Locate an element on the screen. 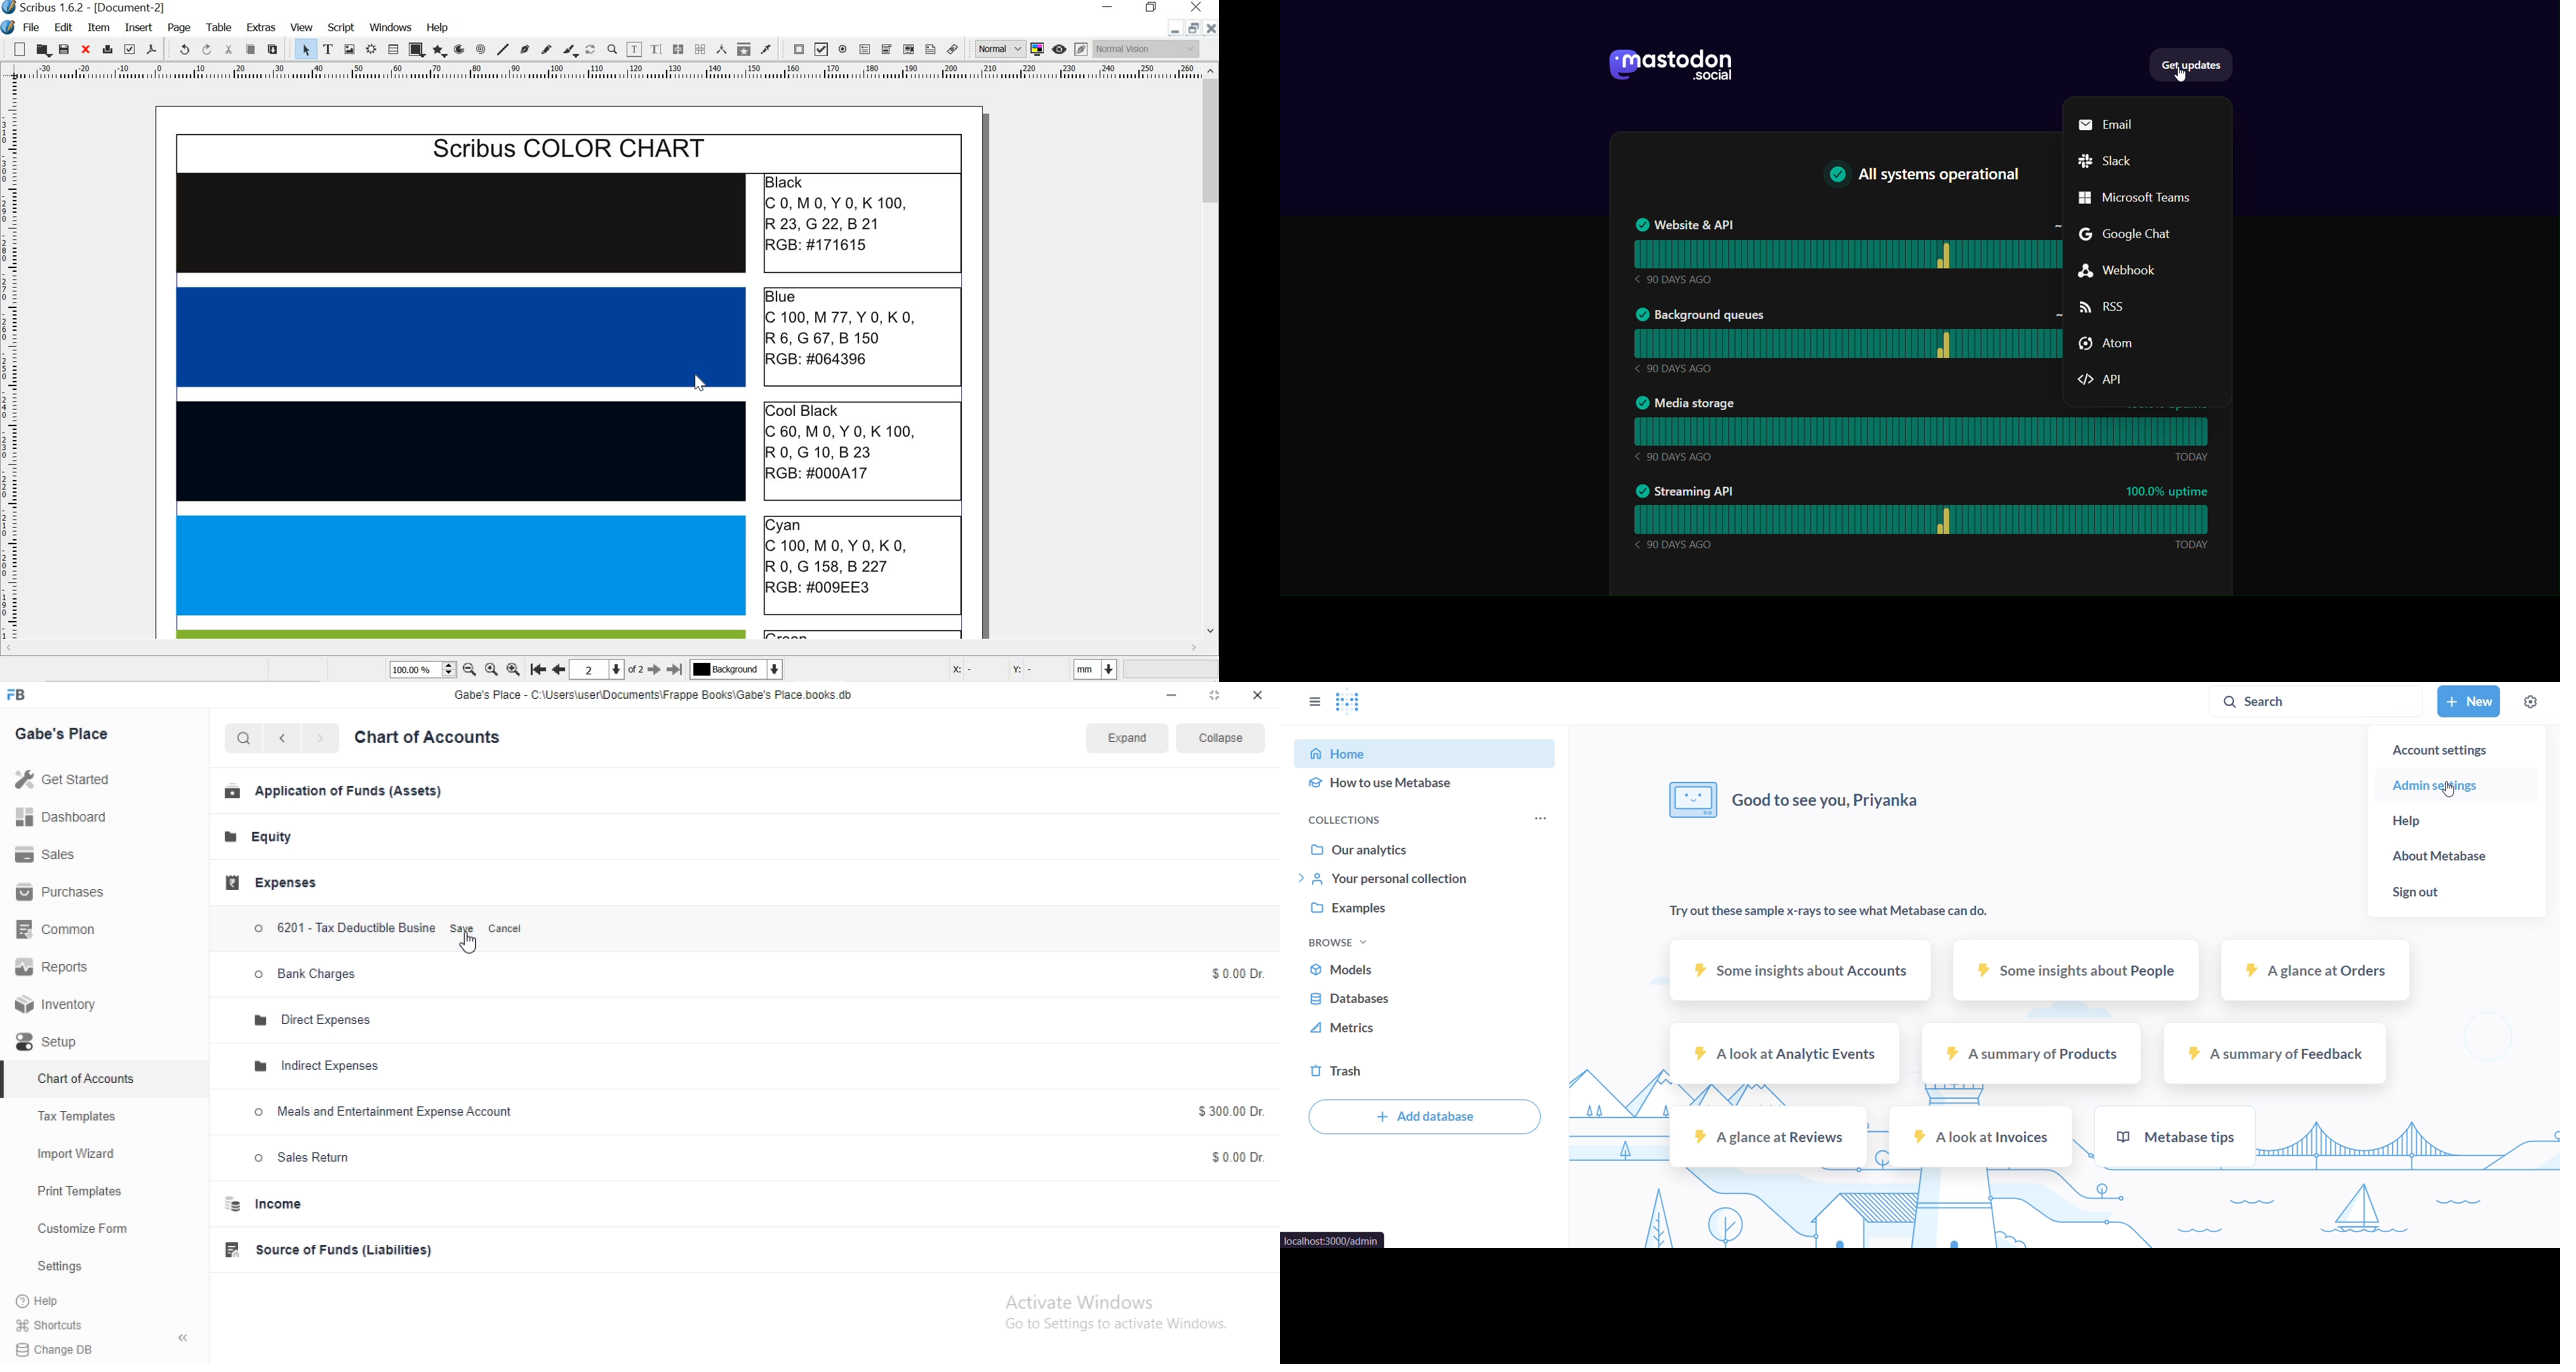 The width and height of the screenshot is (2576, 1372). Setup is located at coordinates (68, 1042).